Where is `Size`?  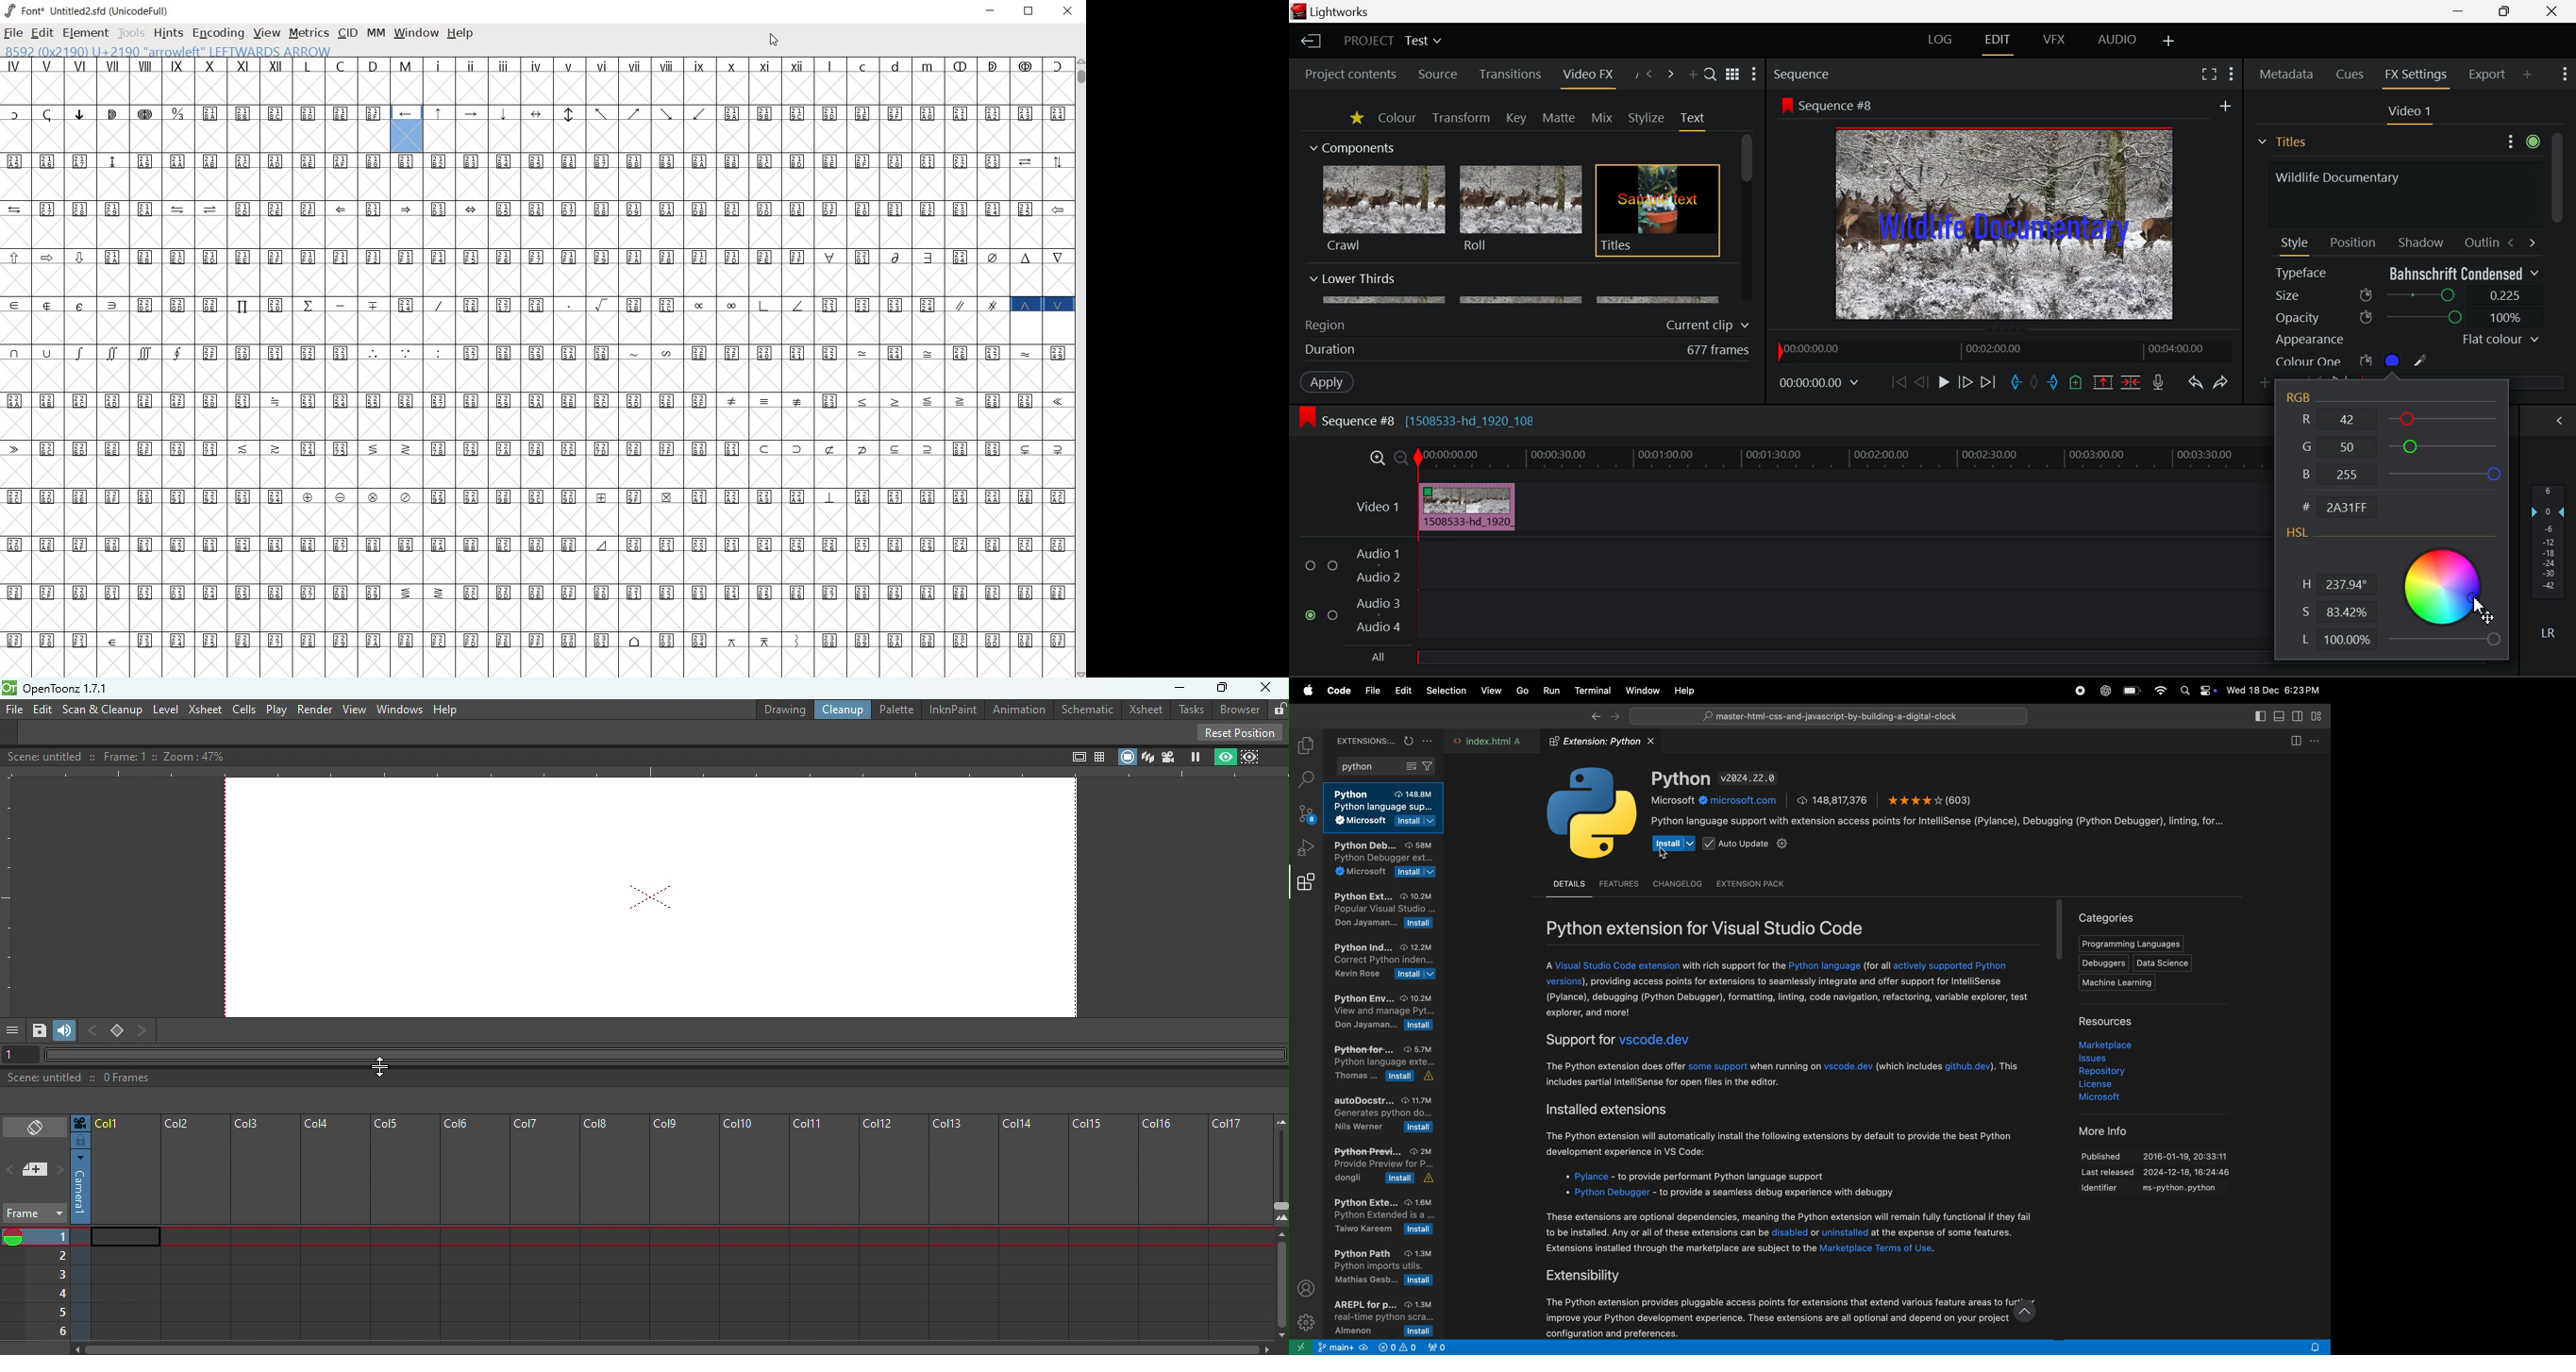 Size is located at coordinates (2409, 294).